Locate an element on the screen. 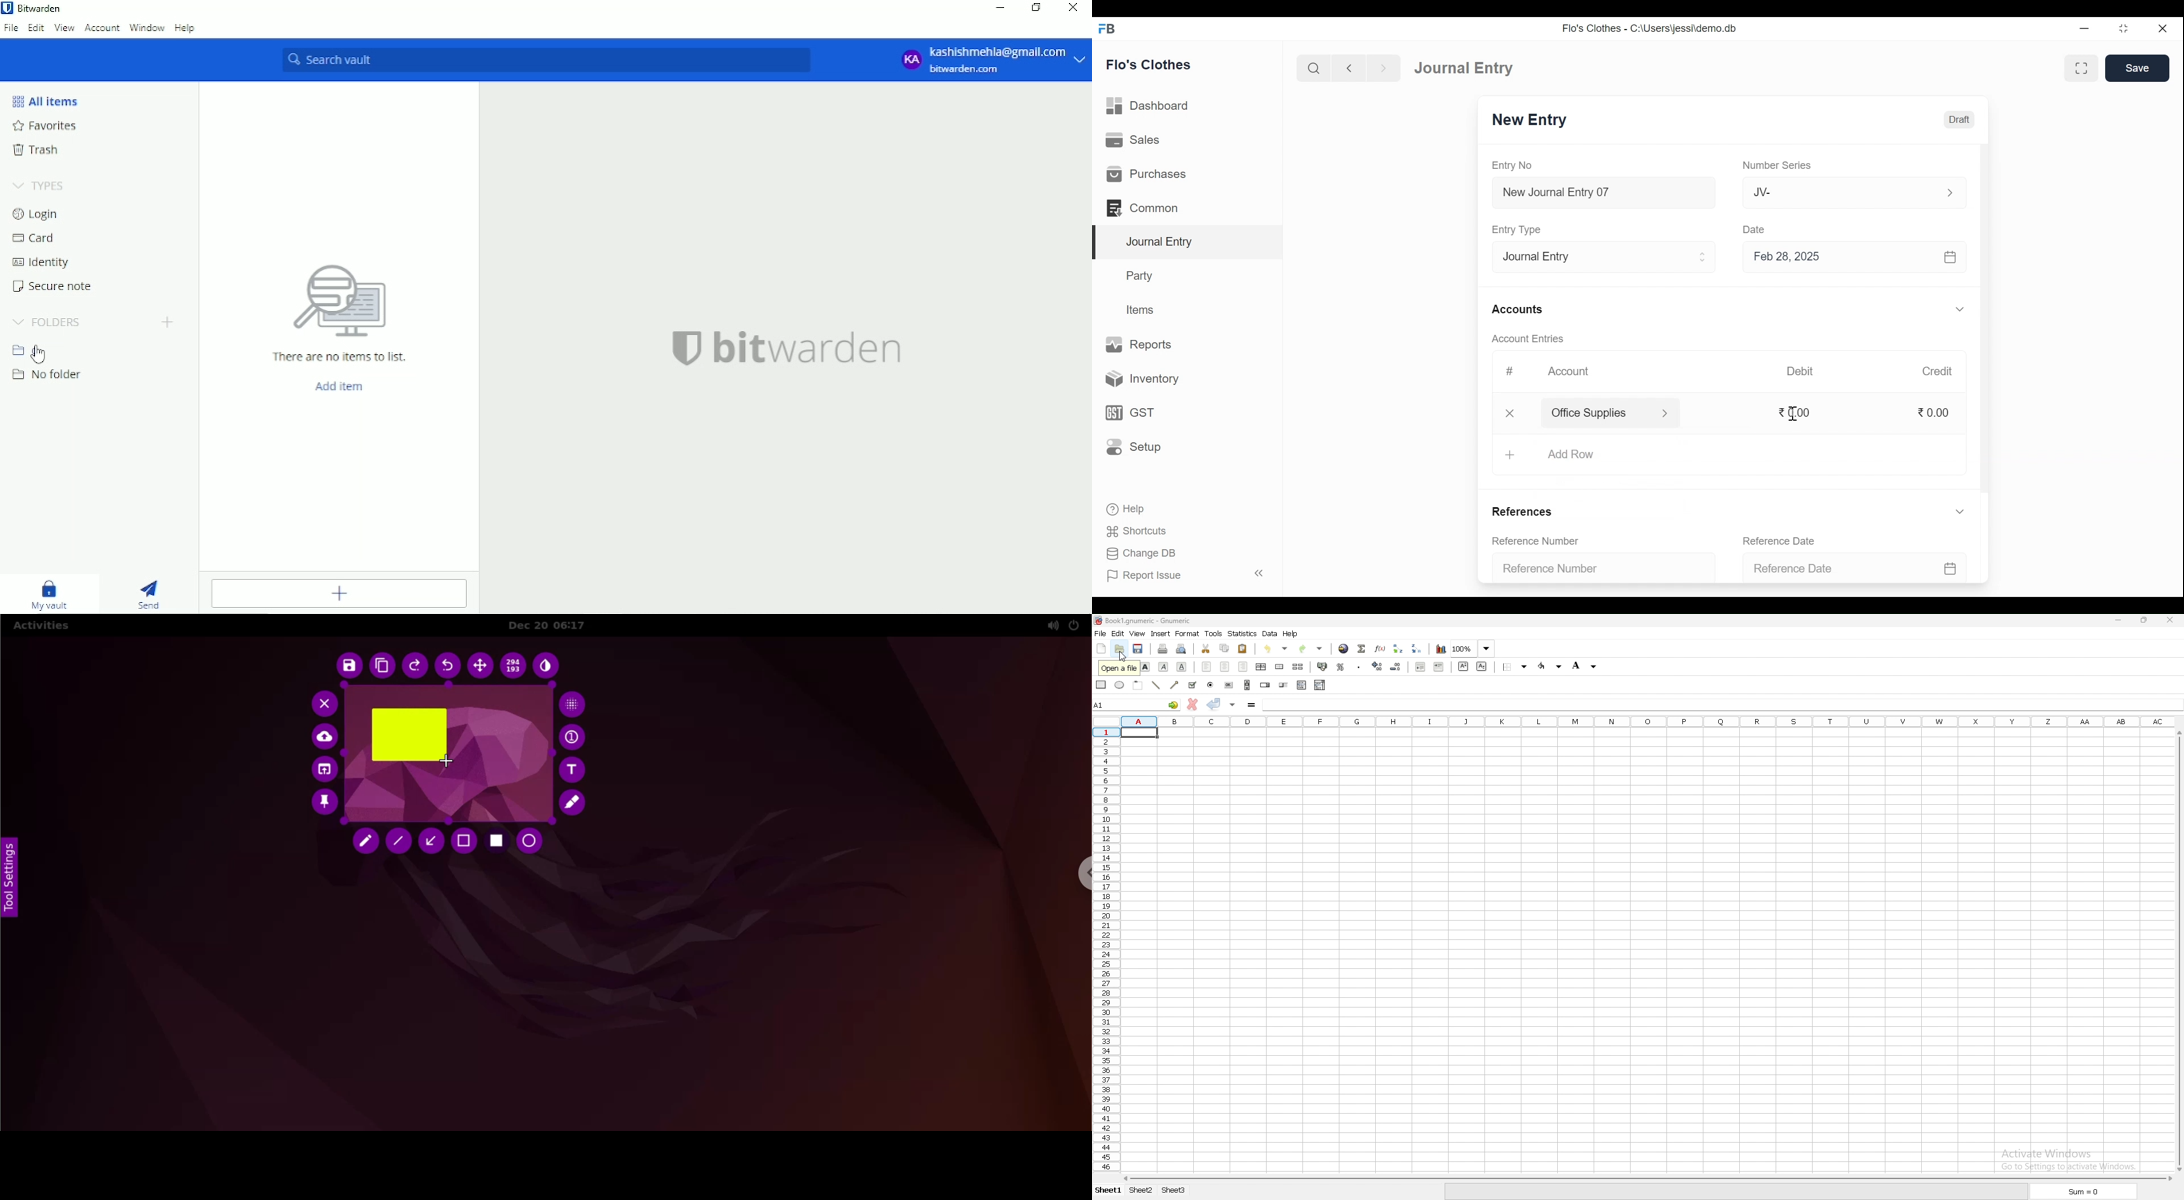 This screenshot has width=2184, height=1204. left align is located at coordinates (1207, 667).